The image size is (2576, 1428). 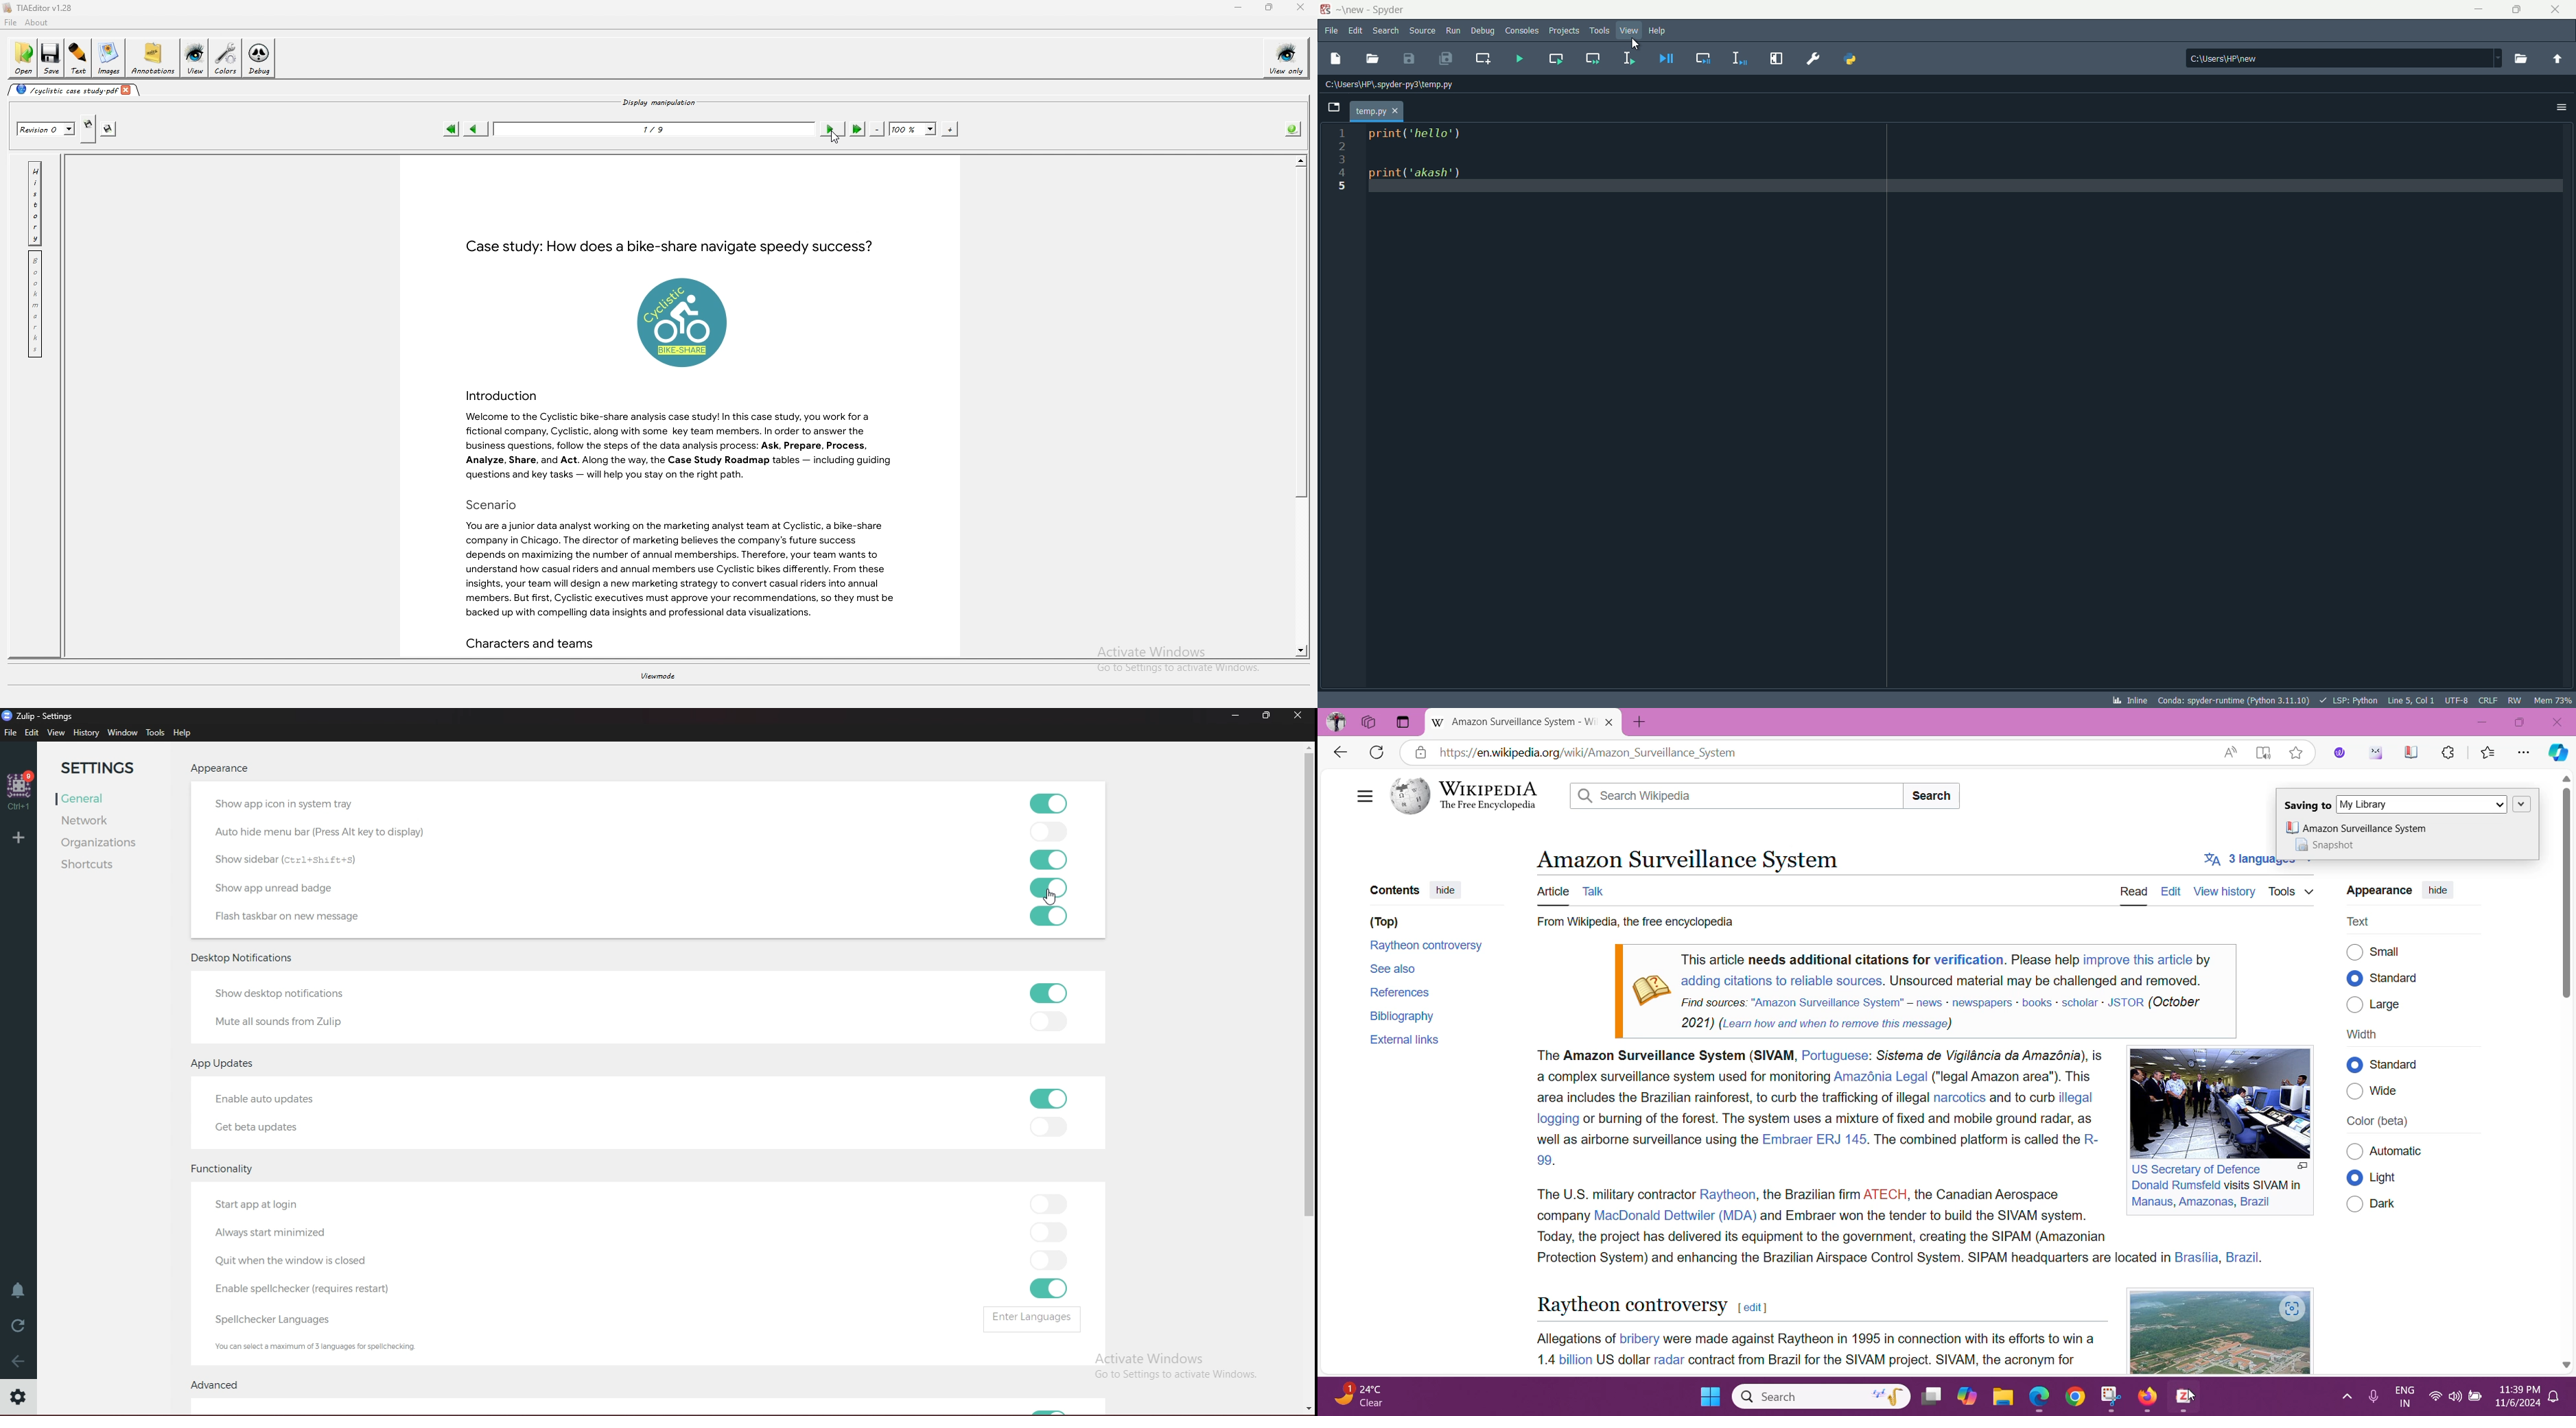 What do you see at coordinates (1337, 722) in the screenshot?
I see `profile` at bounding box center [1337, 722].